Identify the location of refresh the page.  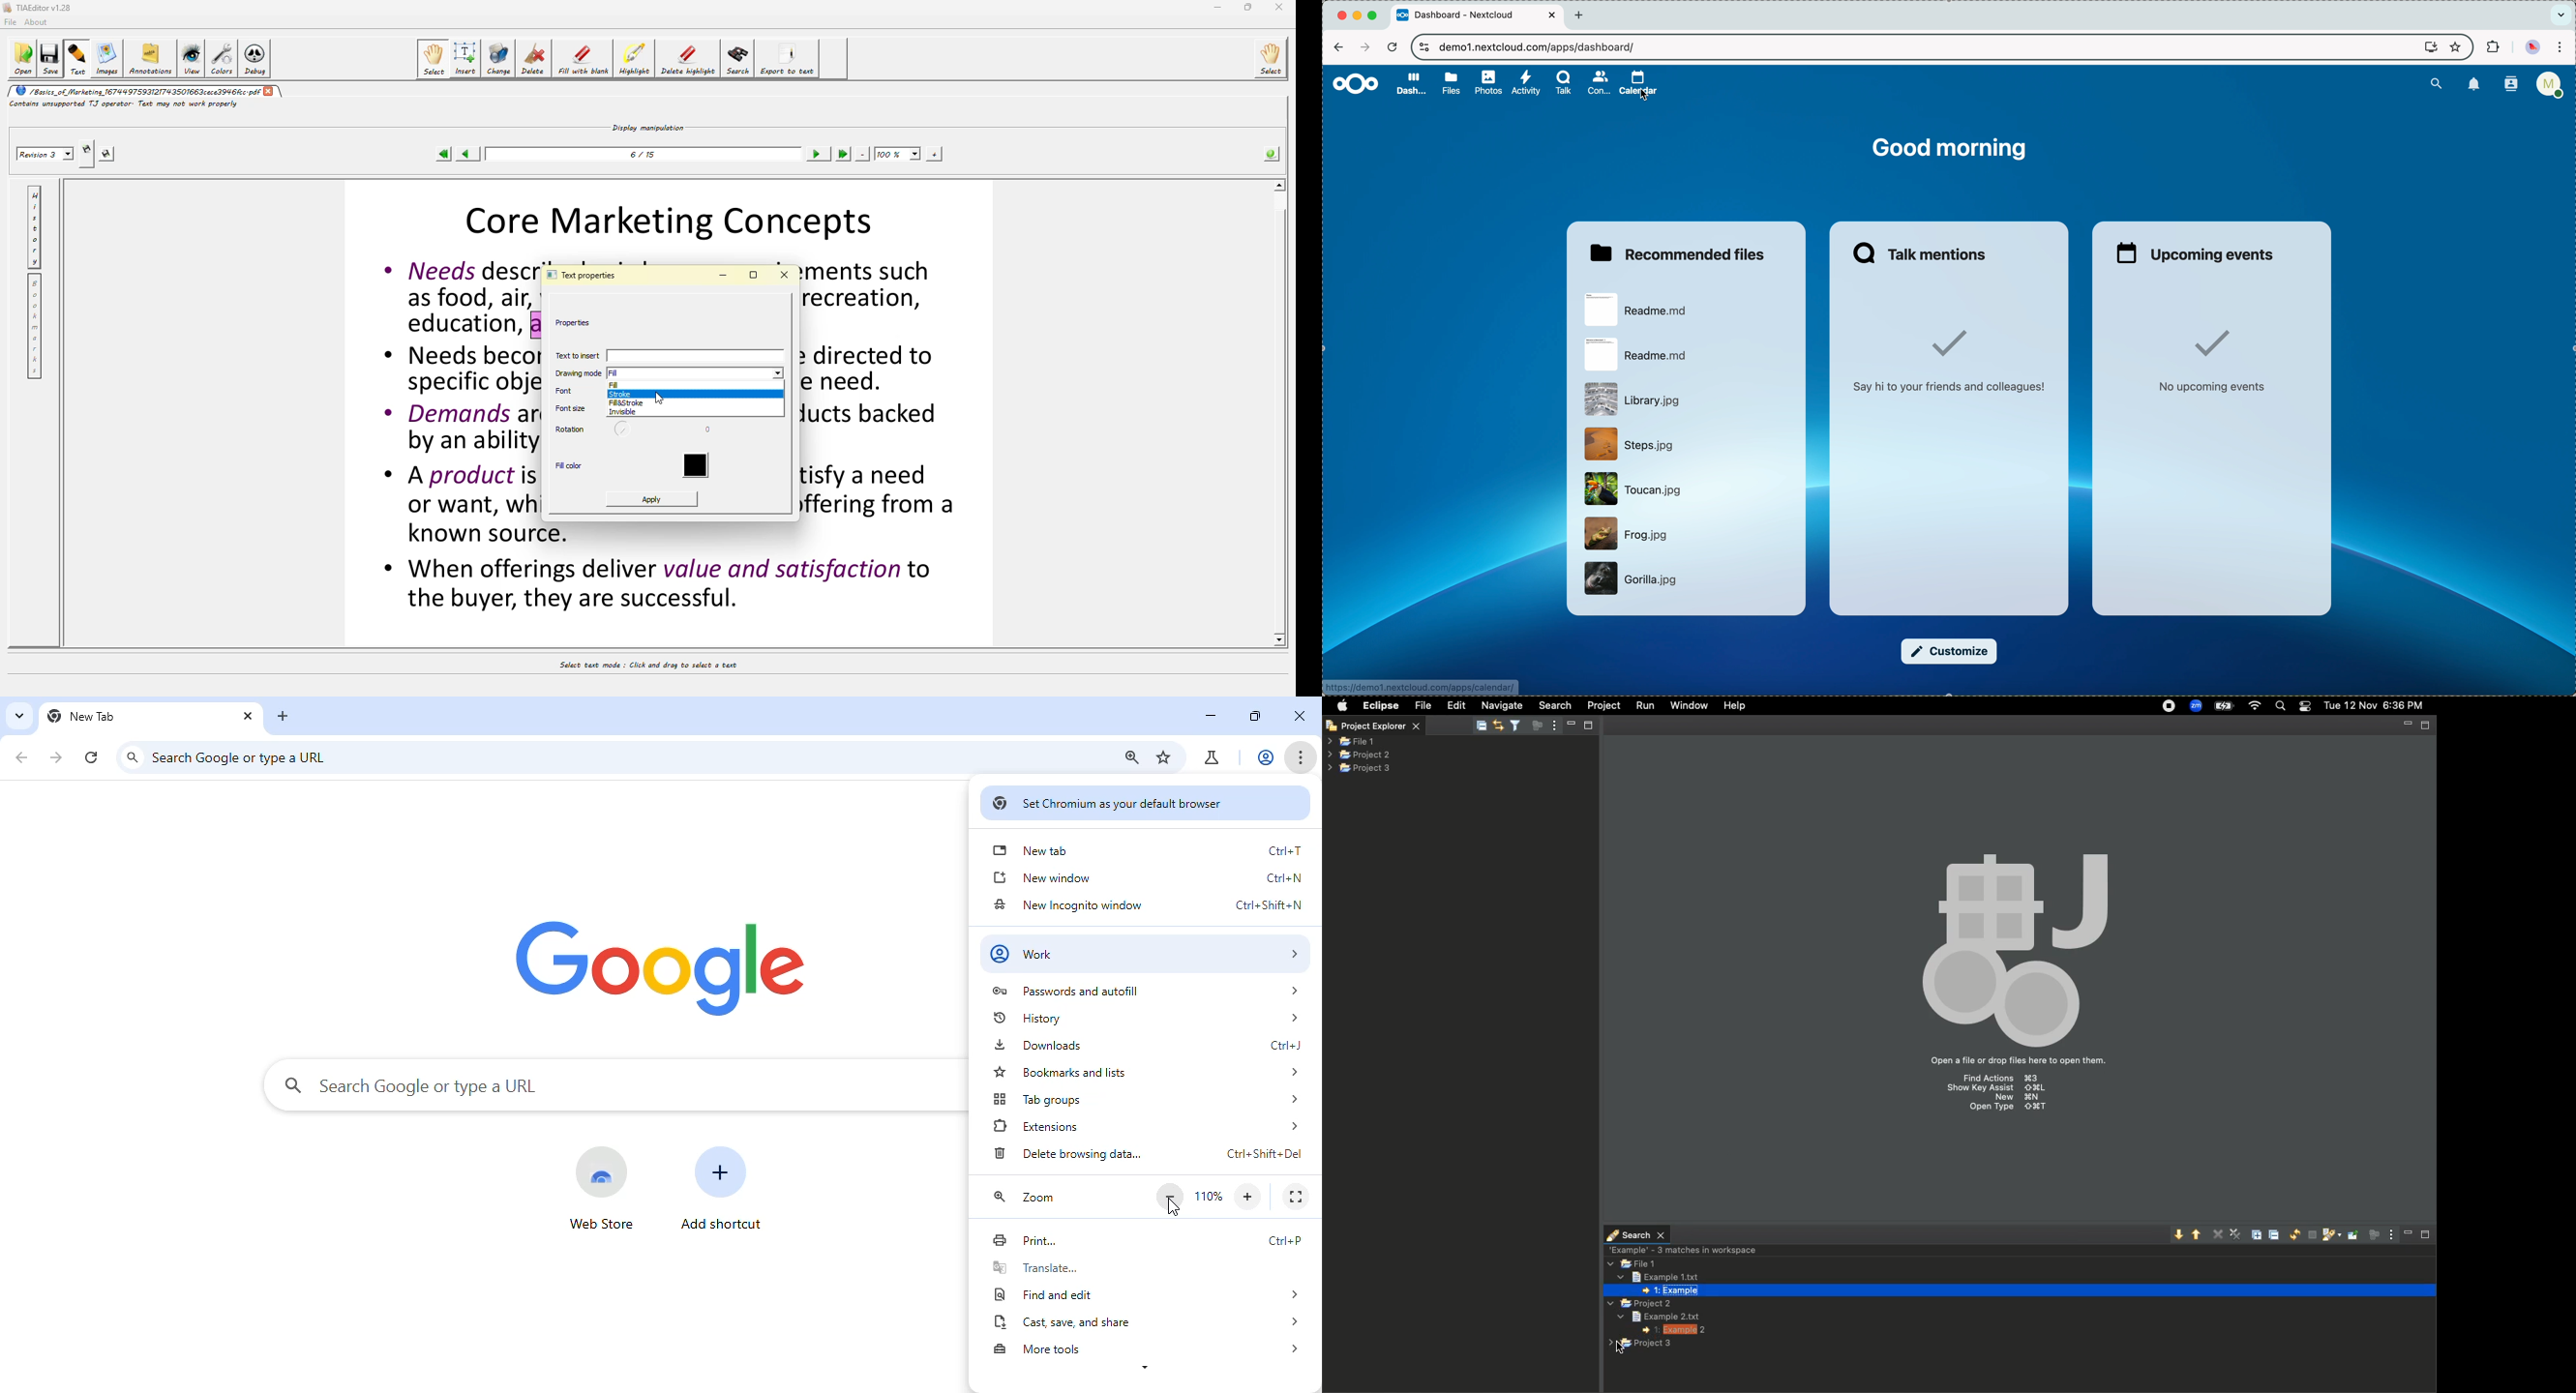
(1392, 46).